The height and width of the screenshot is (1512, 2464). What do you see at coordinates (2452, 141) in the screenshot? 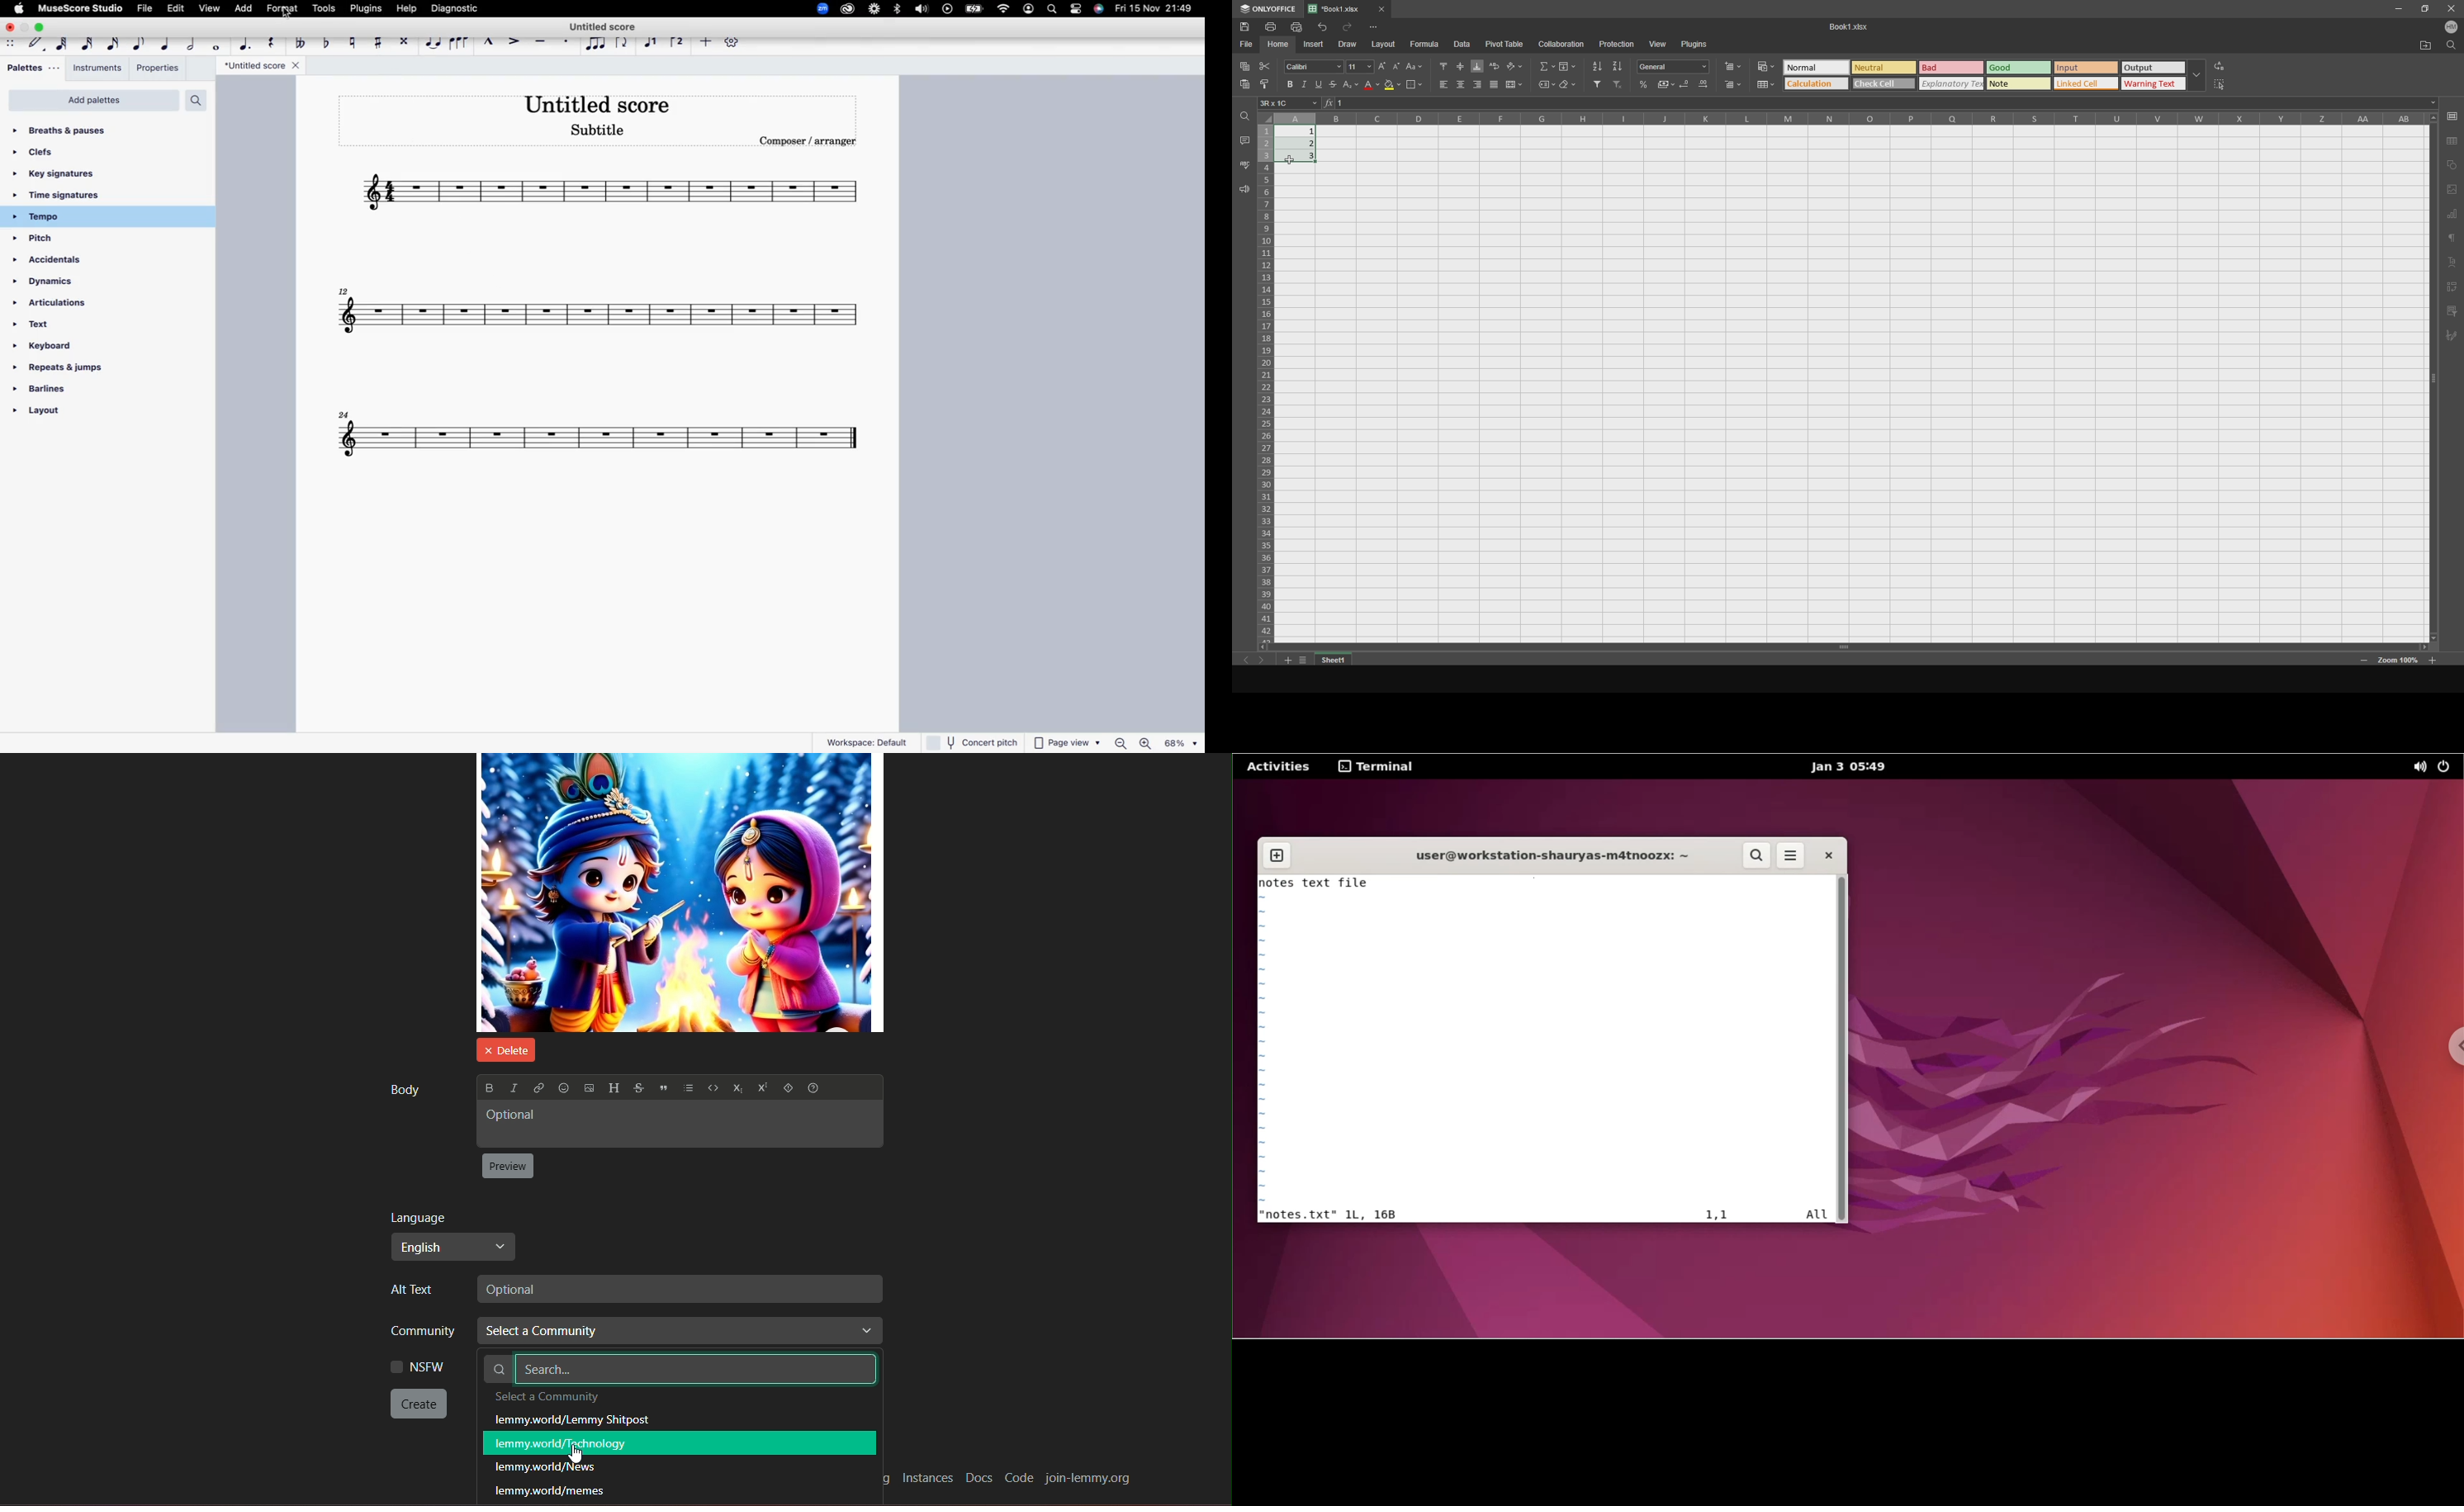
I see `save as` at bounding box center [2452, 141].